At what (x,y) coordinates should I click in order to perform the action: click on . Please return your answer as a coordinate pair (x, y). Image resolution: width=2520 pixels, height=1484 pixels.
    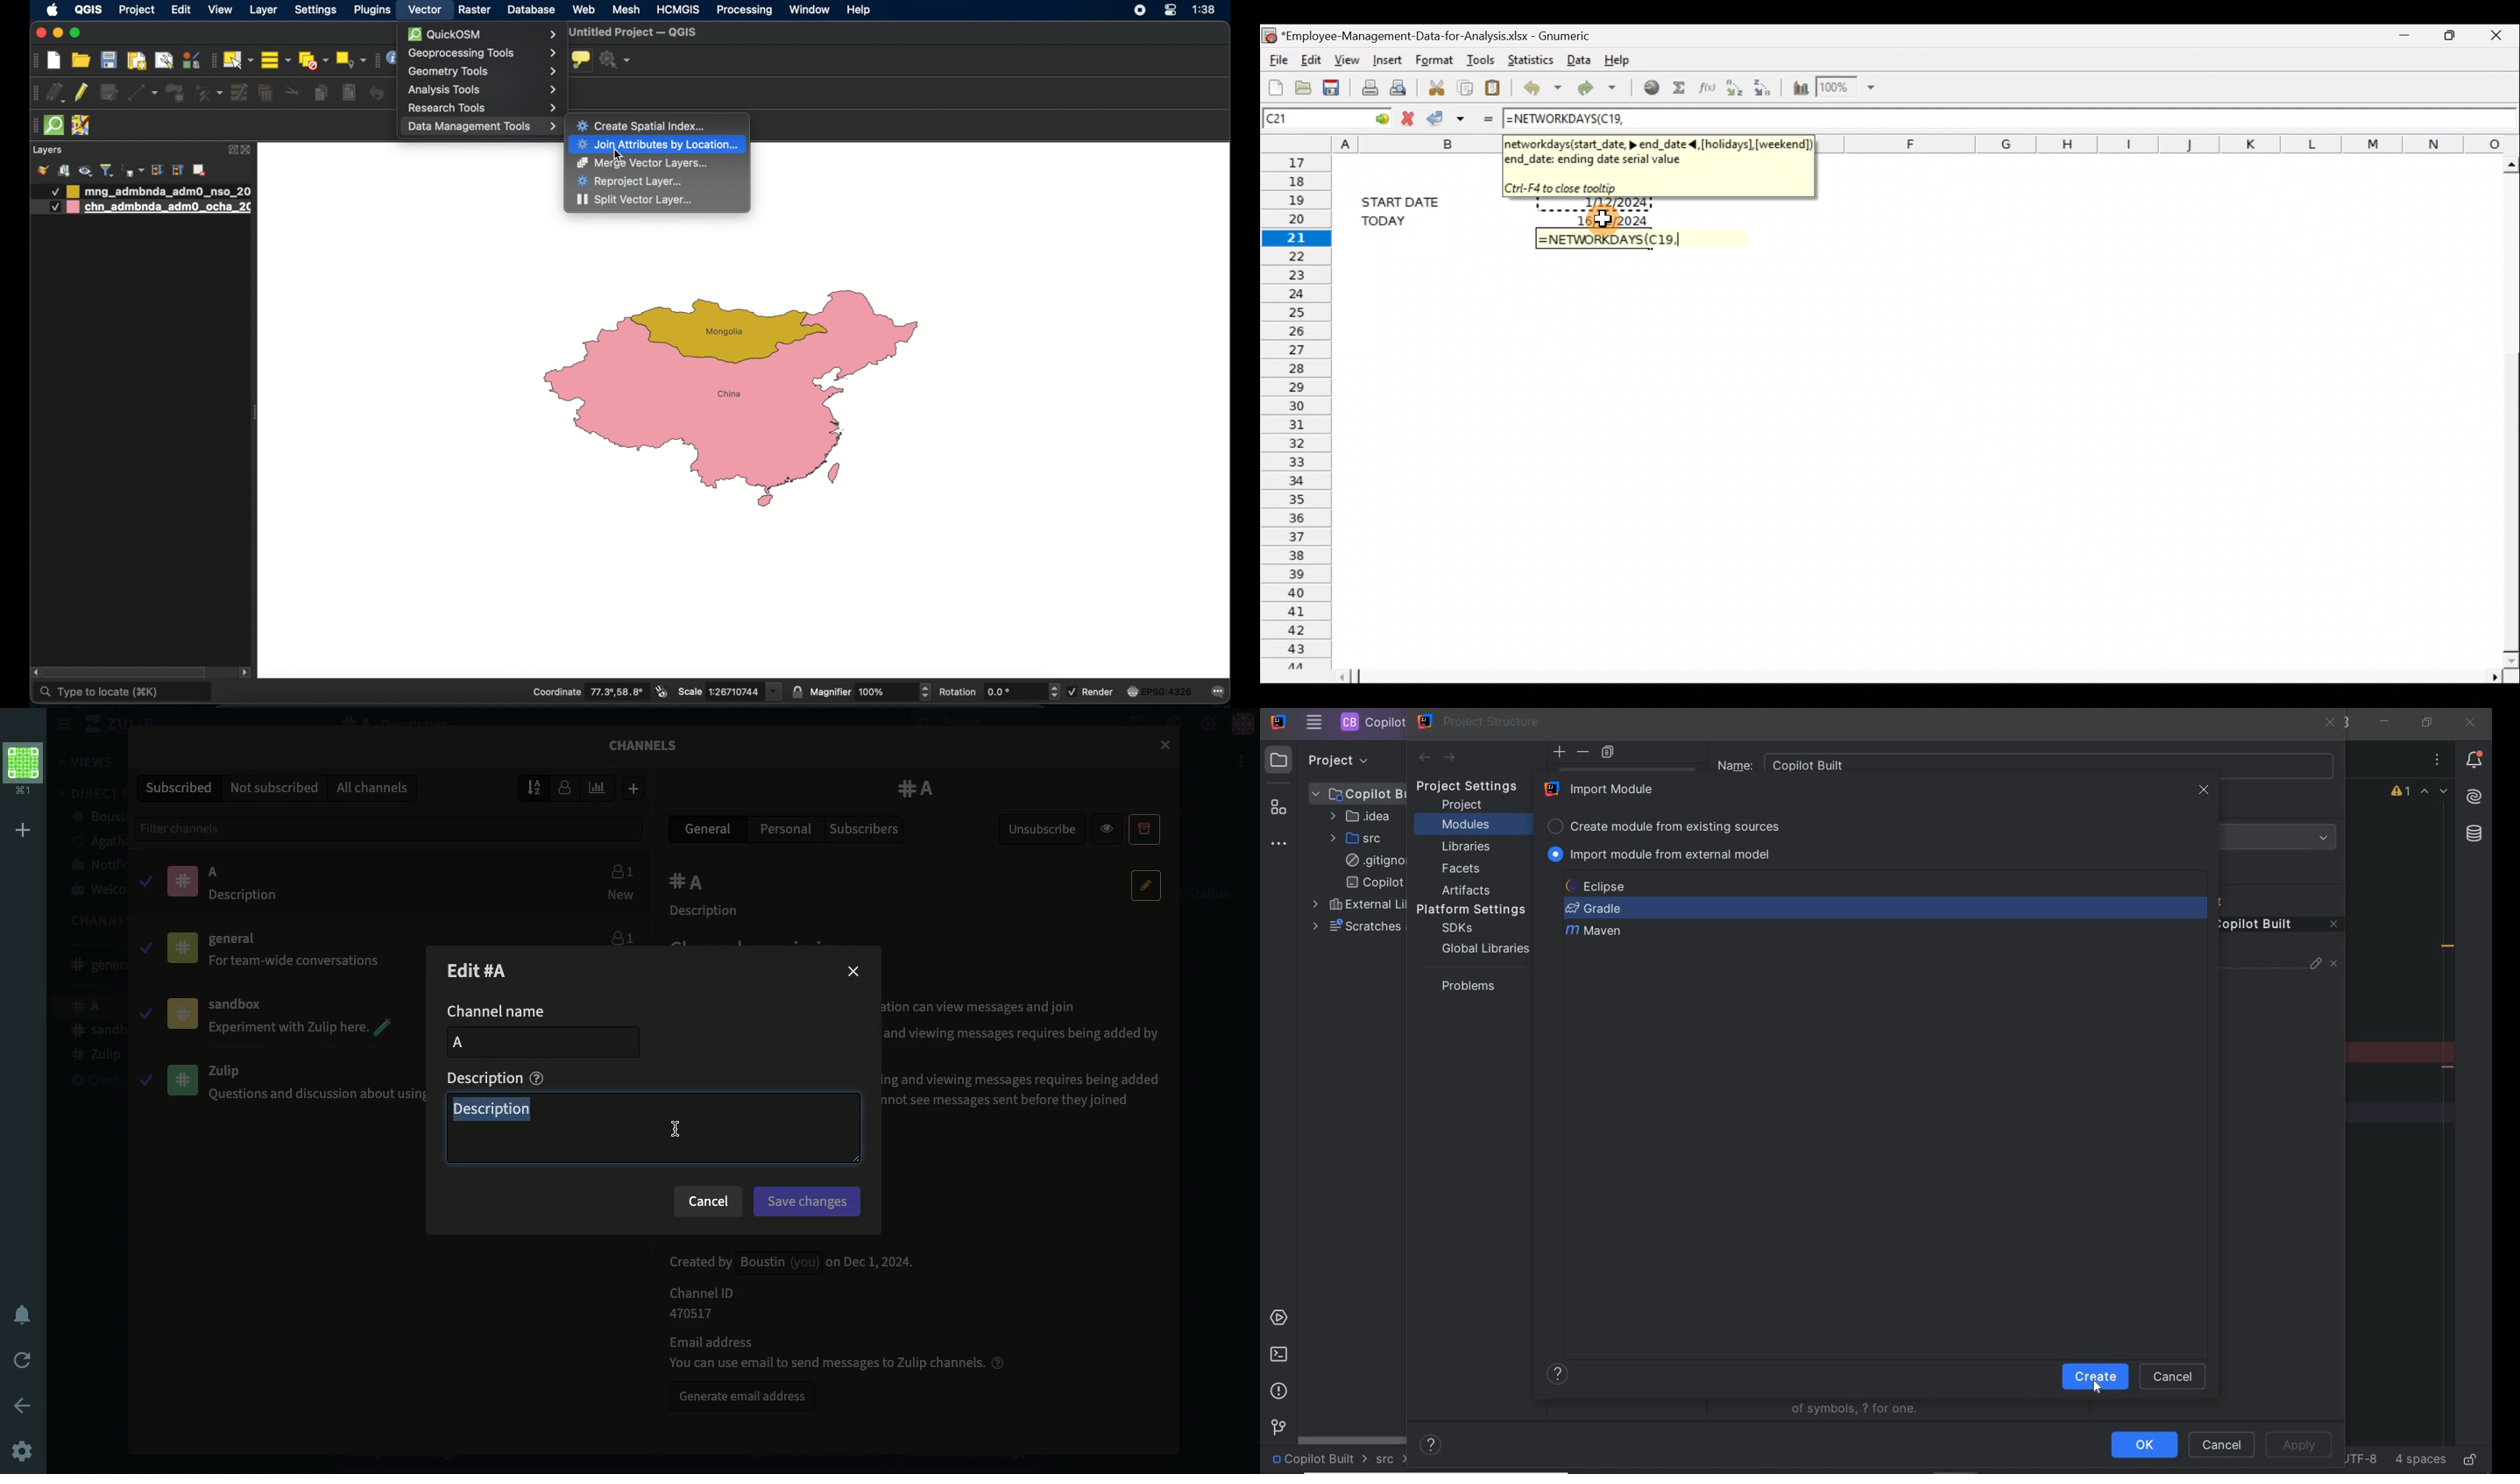
    Looking at the image, I should click on (49, 192).